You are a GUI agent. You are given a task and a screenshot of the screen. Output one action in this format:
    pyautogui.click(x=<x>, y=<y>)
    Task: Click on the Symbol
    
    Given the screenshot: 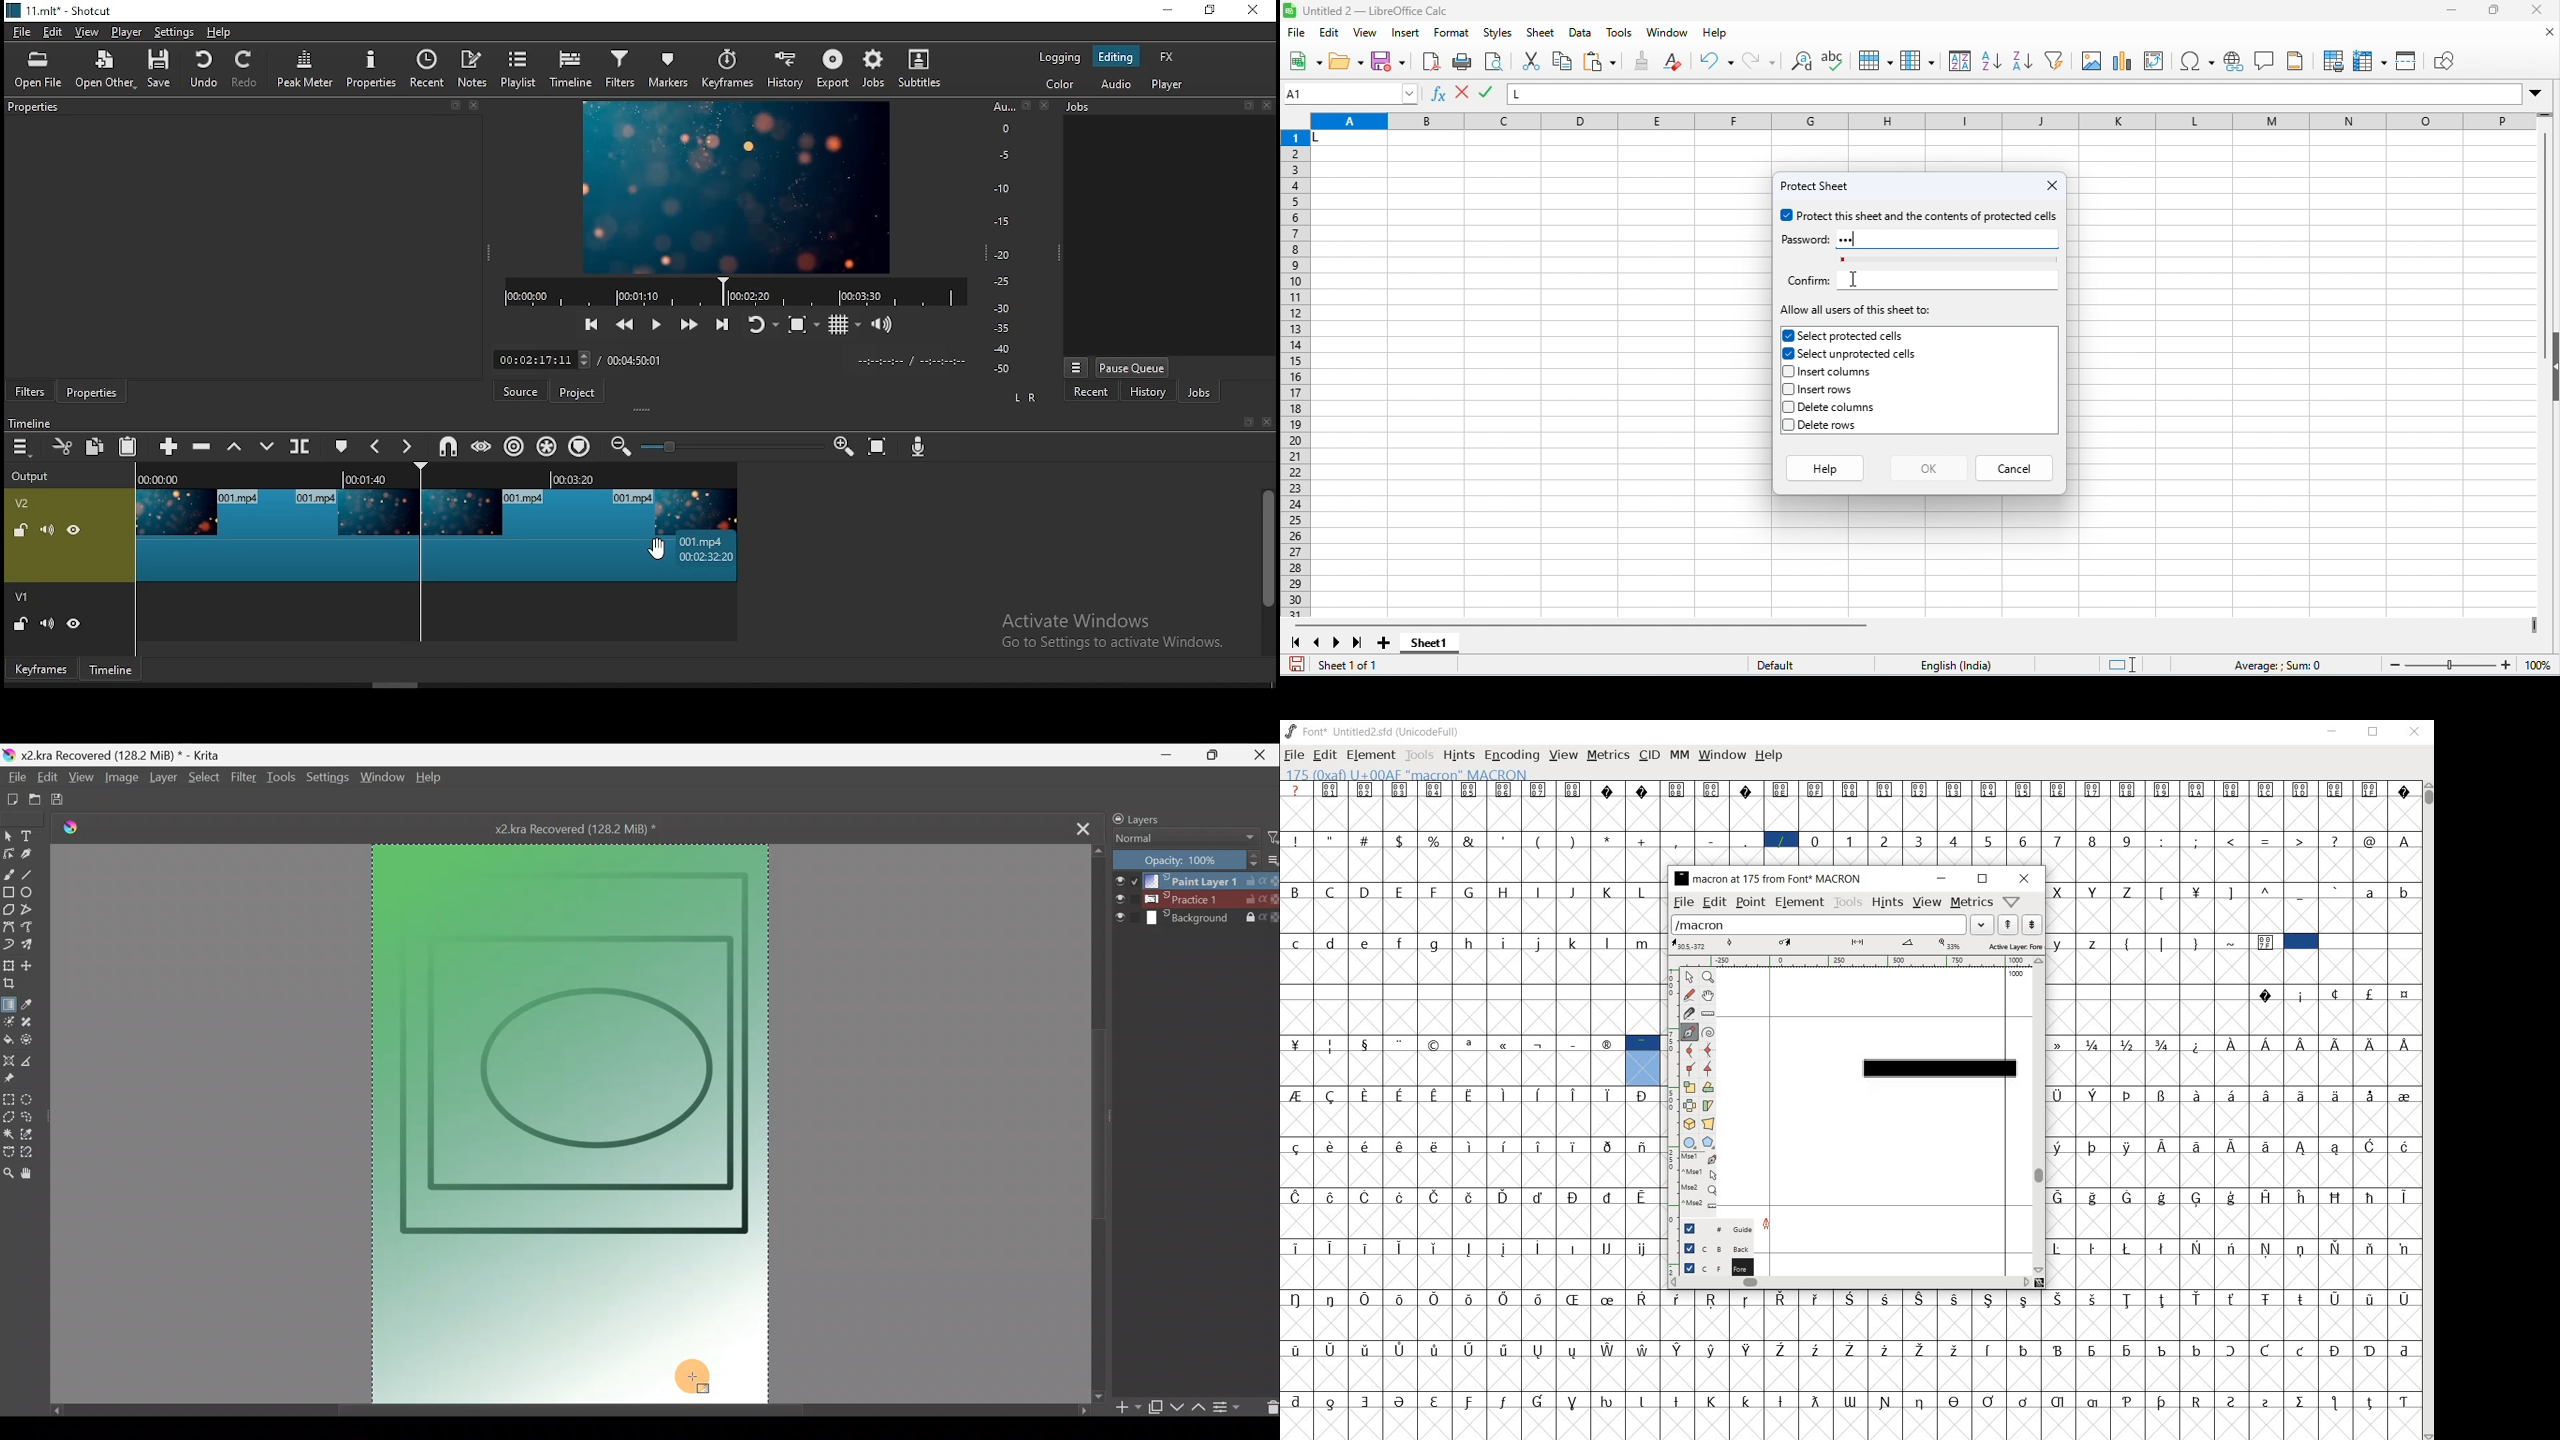 What is the action you would take?
    pyautogui.click(x=1332, y=1097)
    